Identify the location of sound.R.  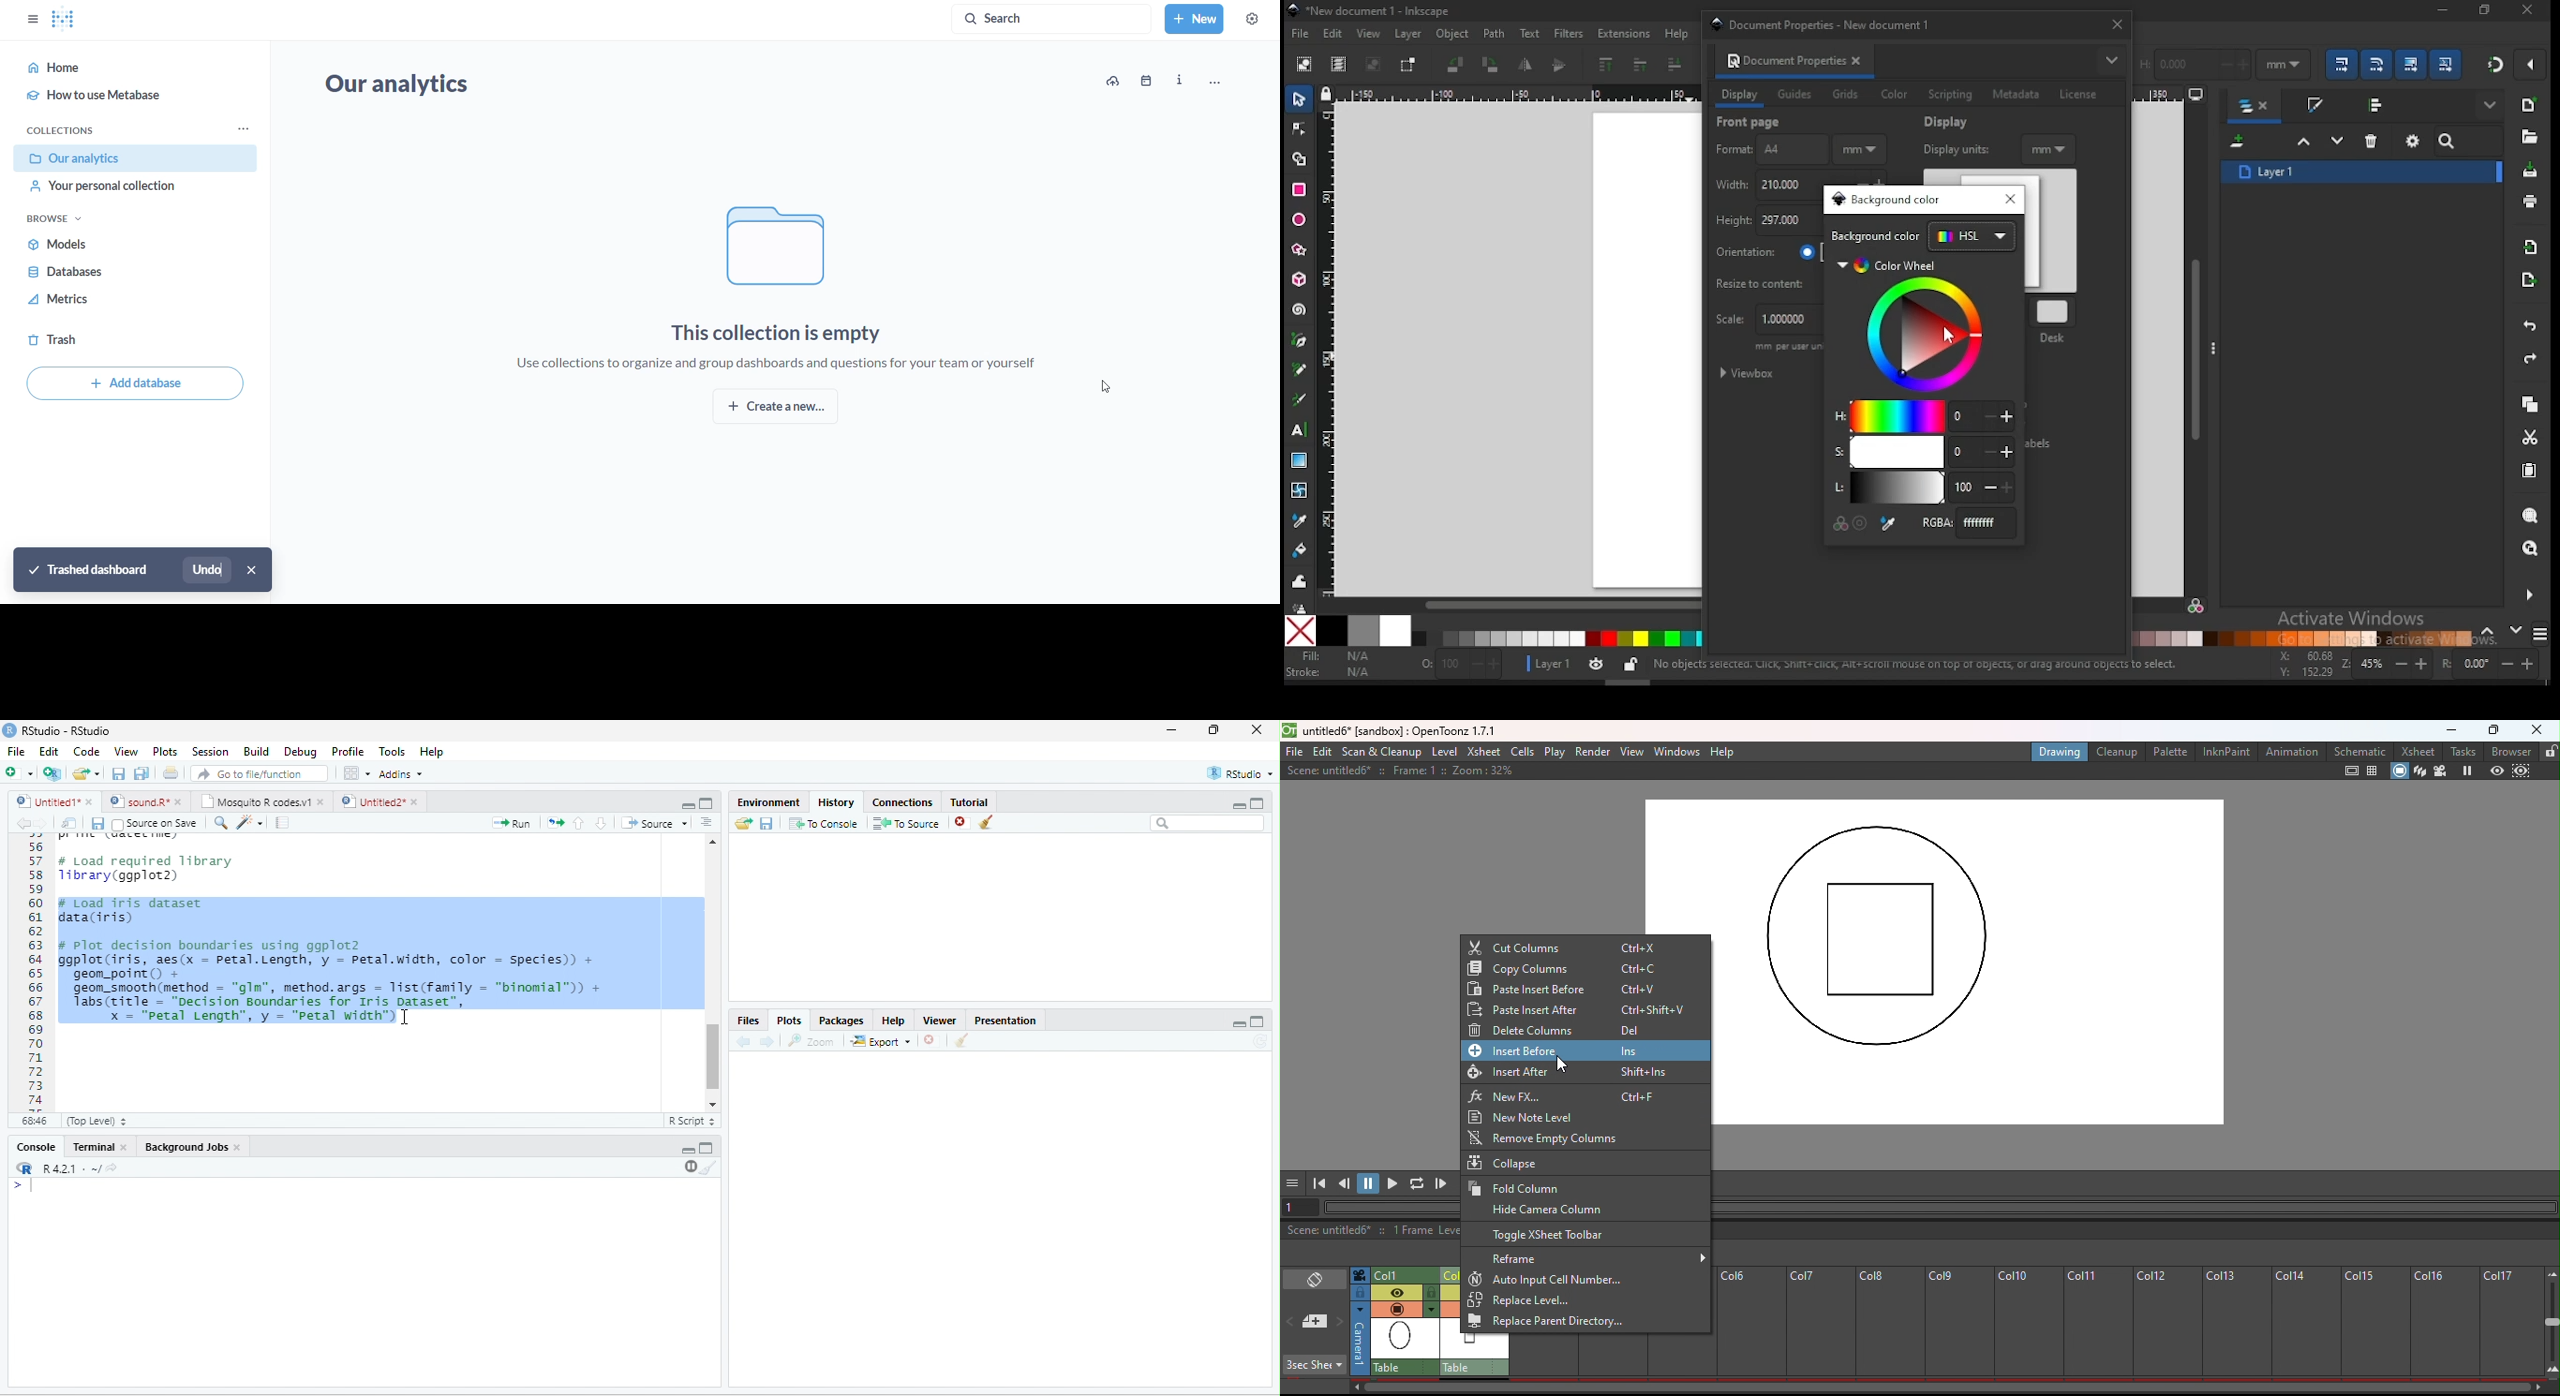
(139, 802).